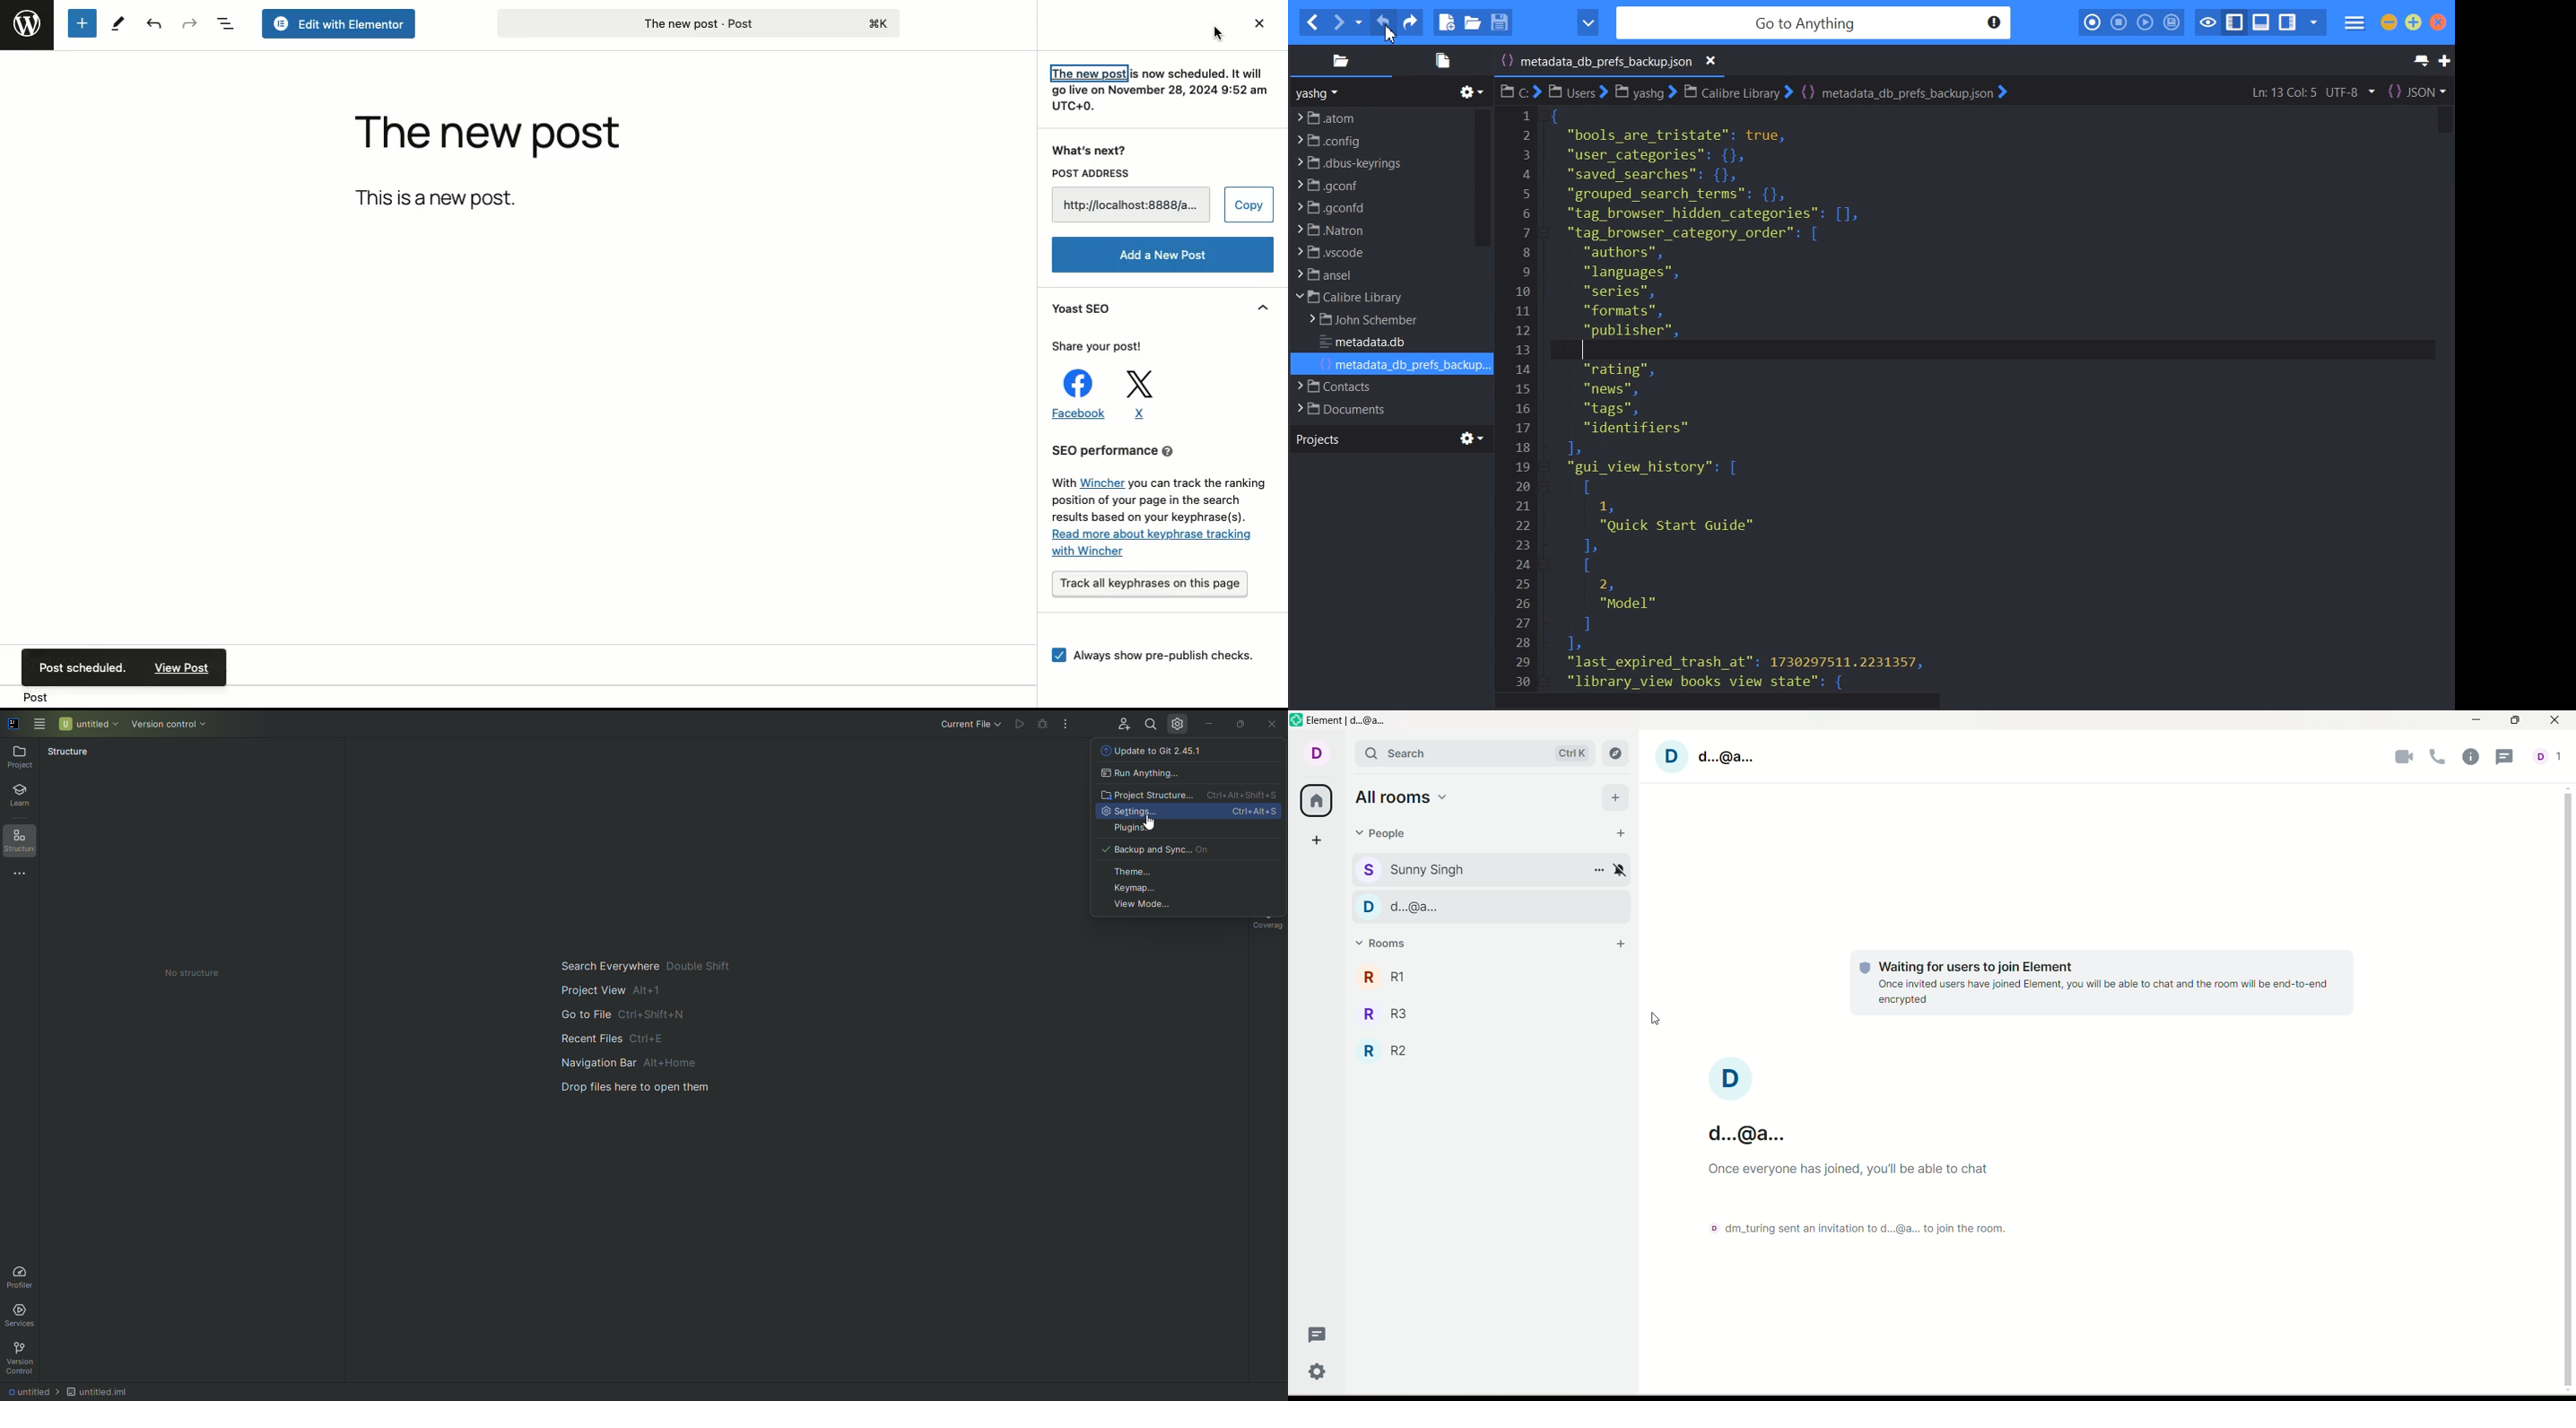 Image resolution: width=2576 pixels, height=1428 pixels. Describe the element at coordinates (118, 22) in the screenshot. I see `Tools` at that location.